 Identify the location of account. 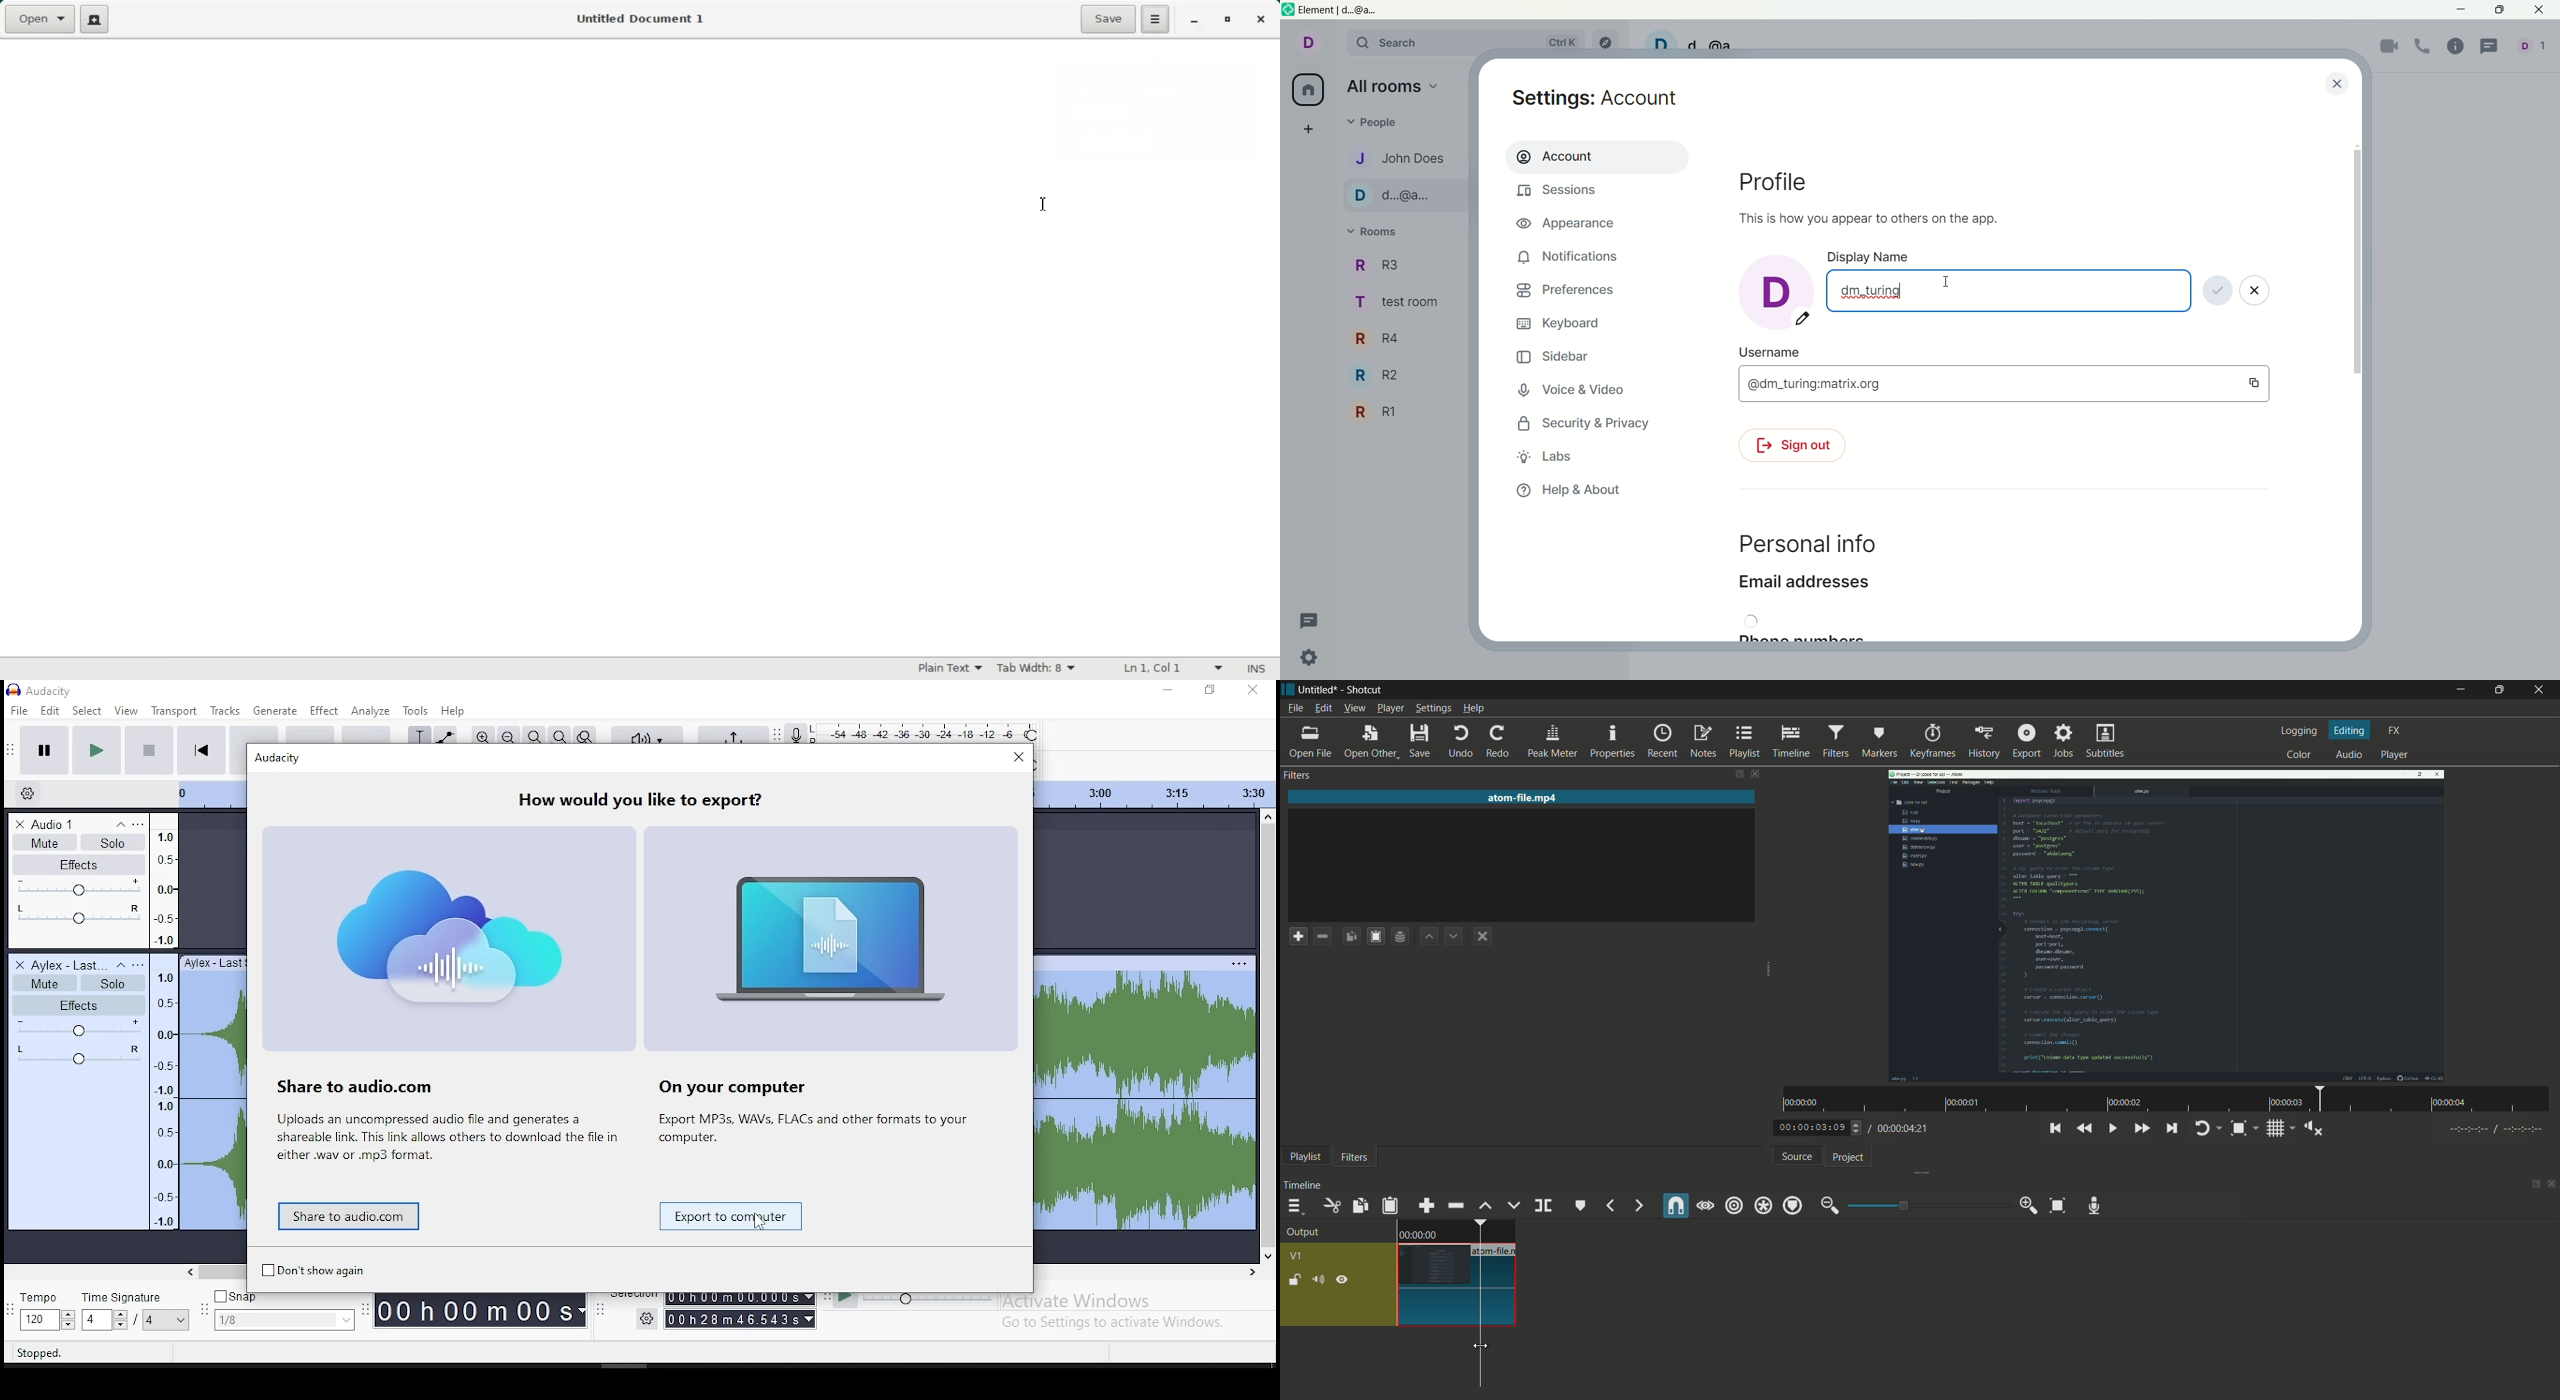
(1315, 45).